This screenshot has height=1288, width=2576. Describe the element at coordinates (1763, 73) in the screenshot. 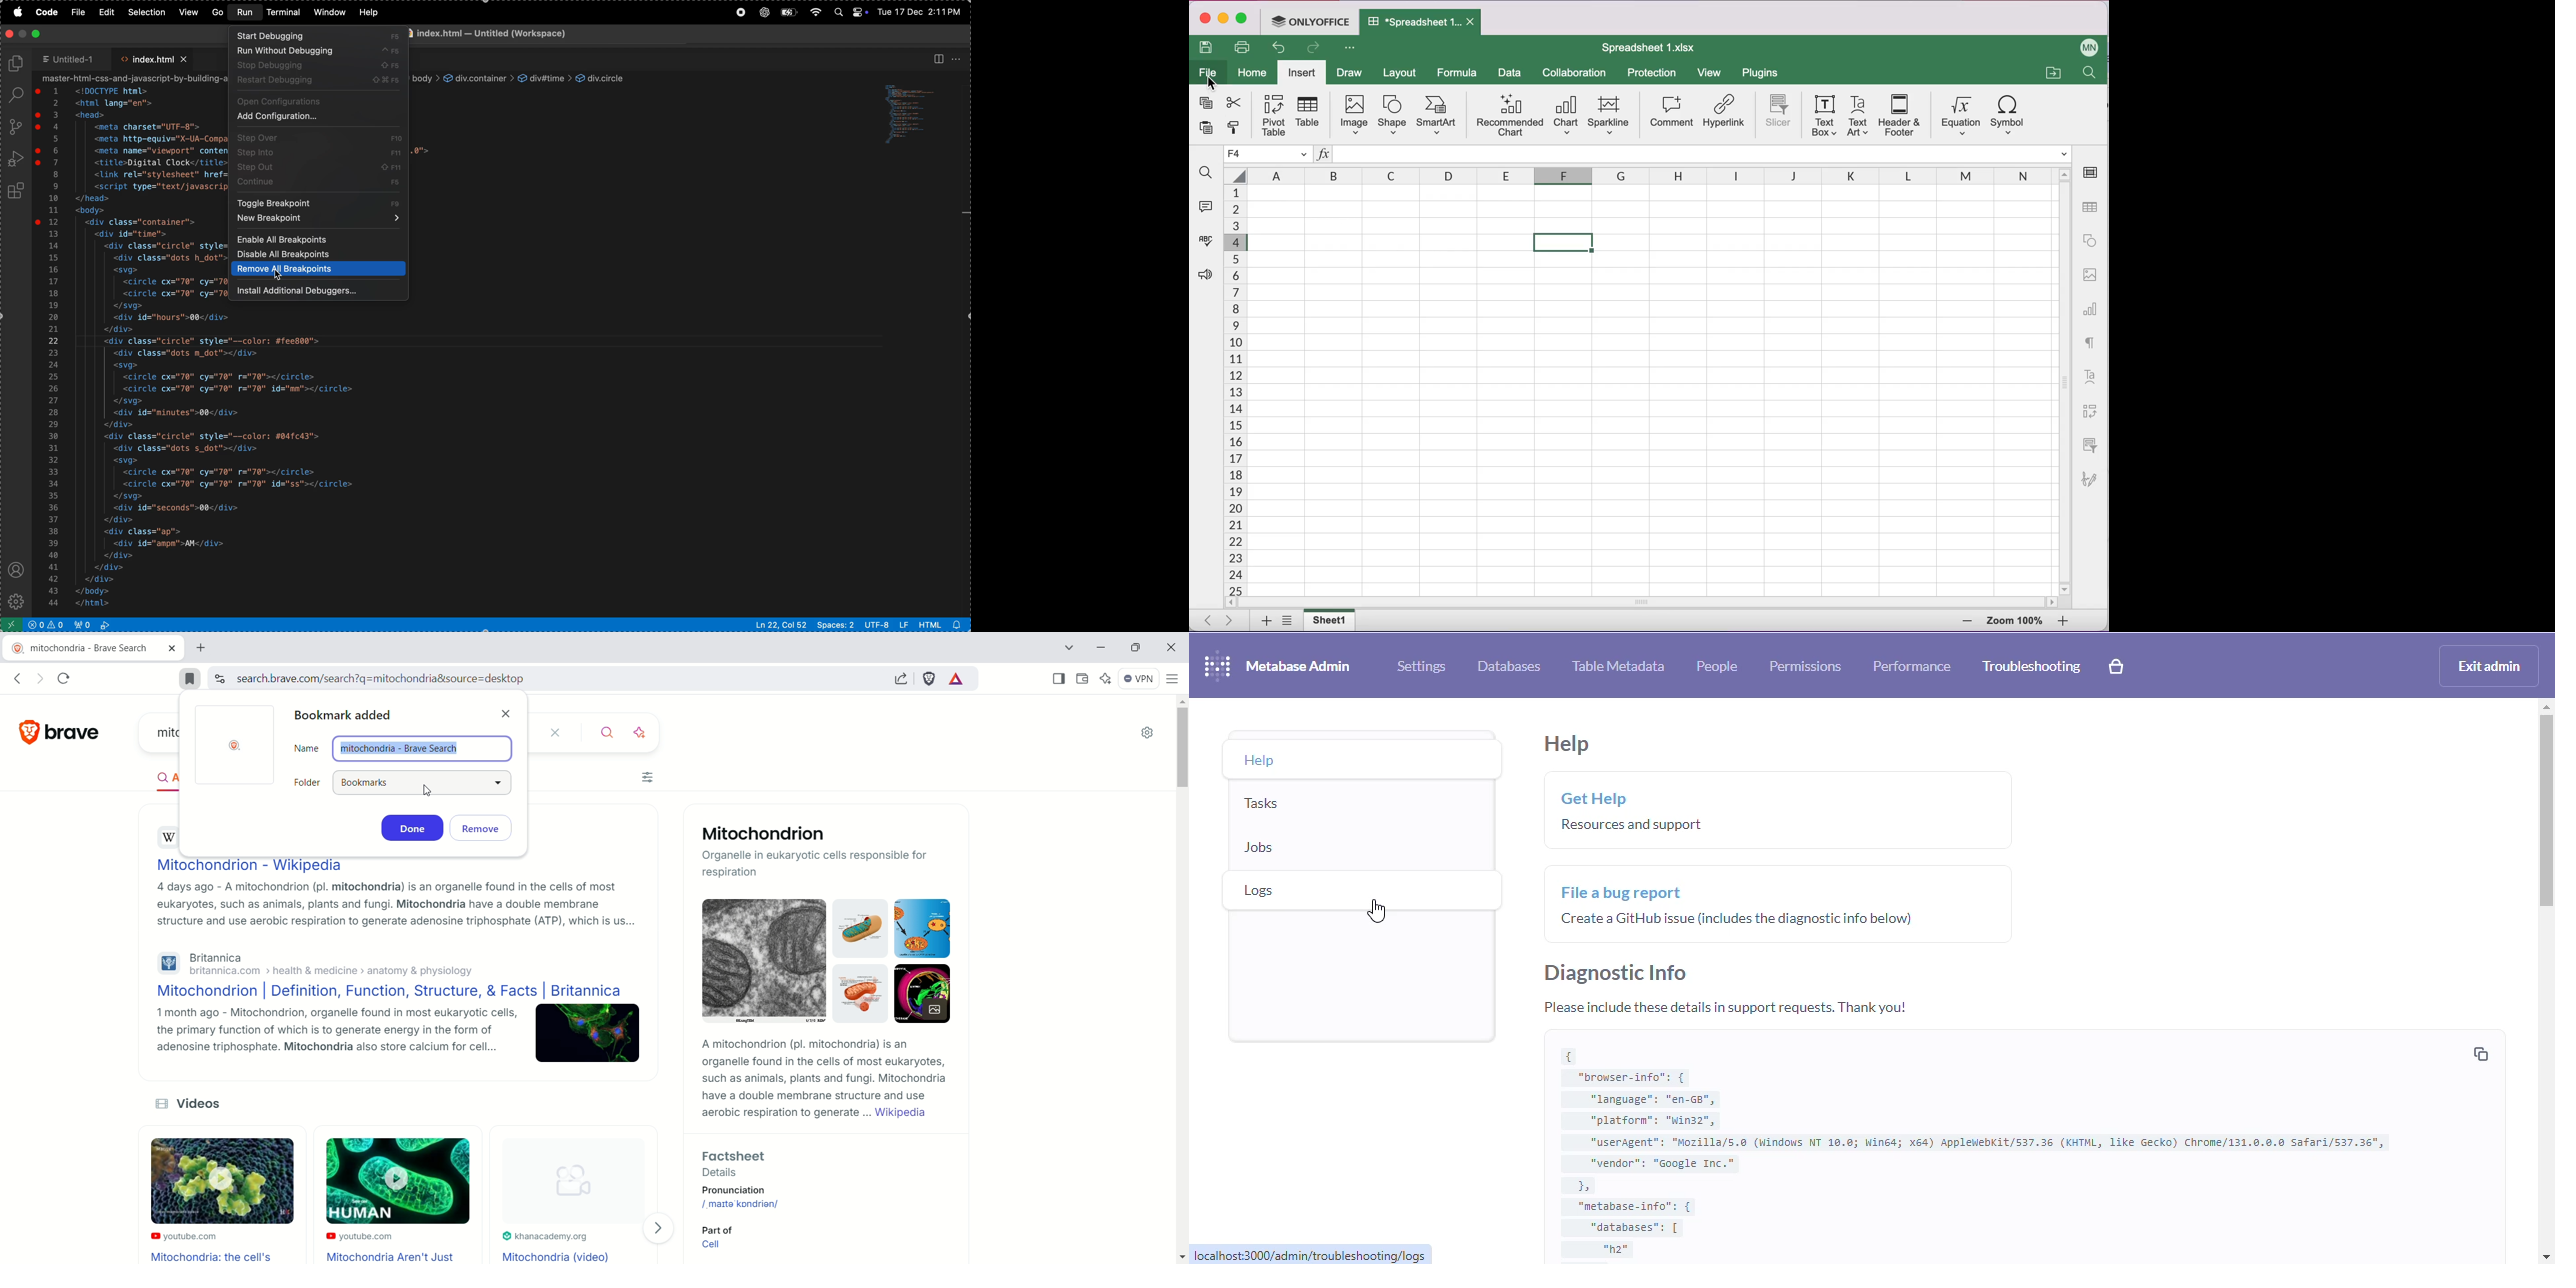

I see `plugins` at that location.